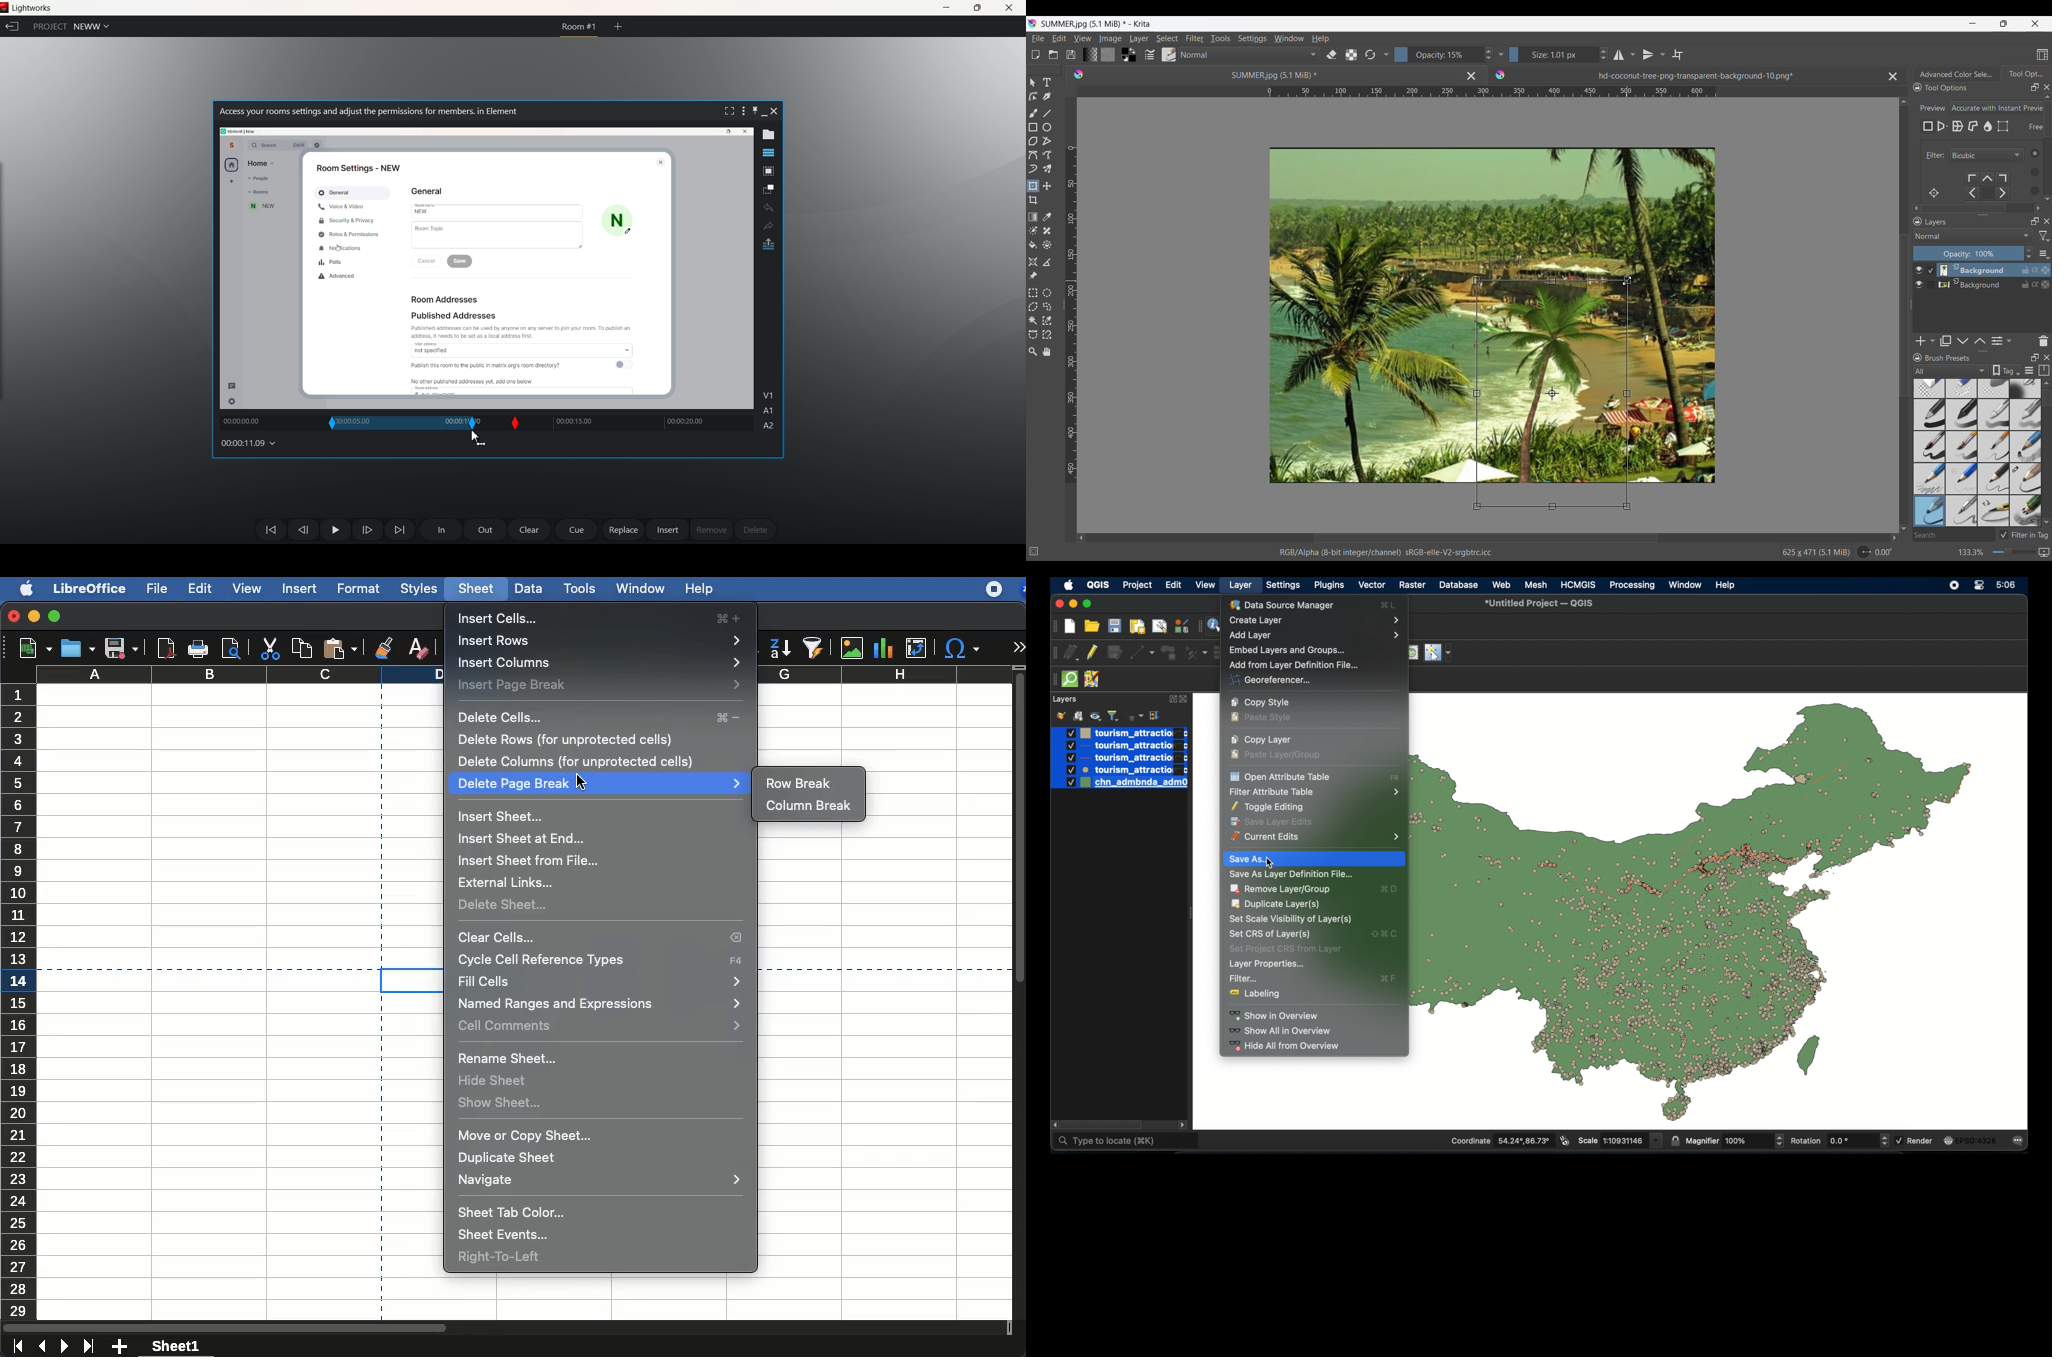 This screenshot has height=1372, width=2072. I want to click on insert sheet at end, so click(523, 838).